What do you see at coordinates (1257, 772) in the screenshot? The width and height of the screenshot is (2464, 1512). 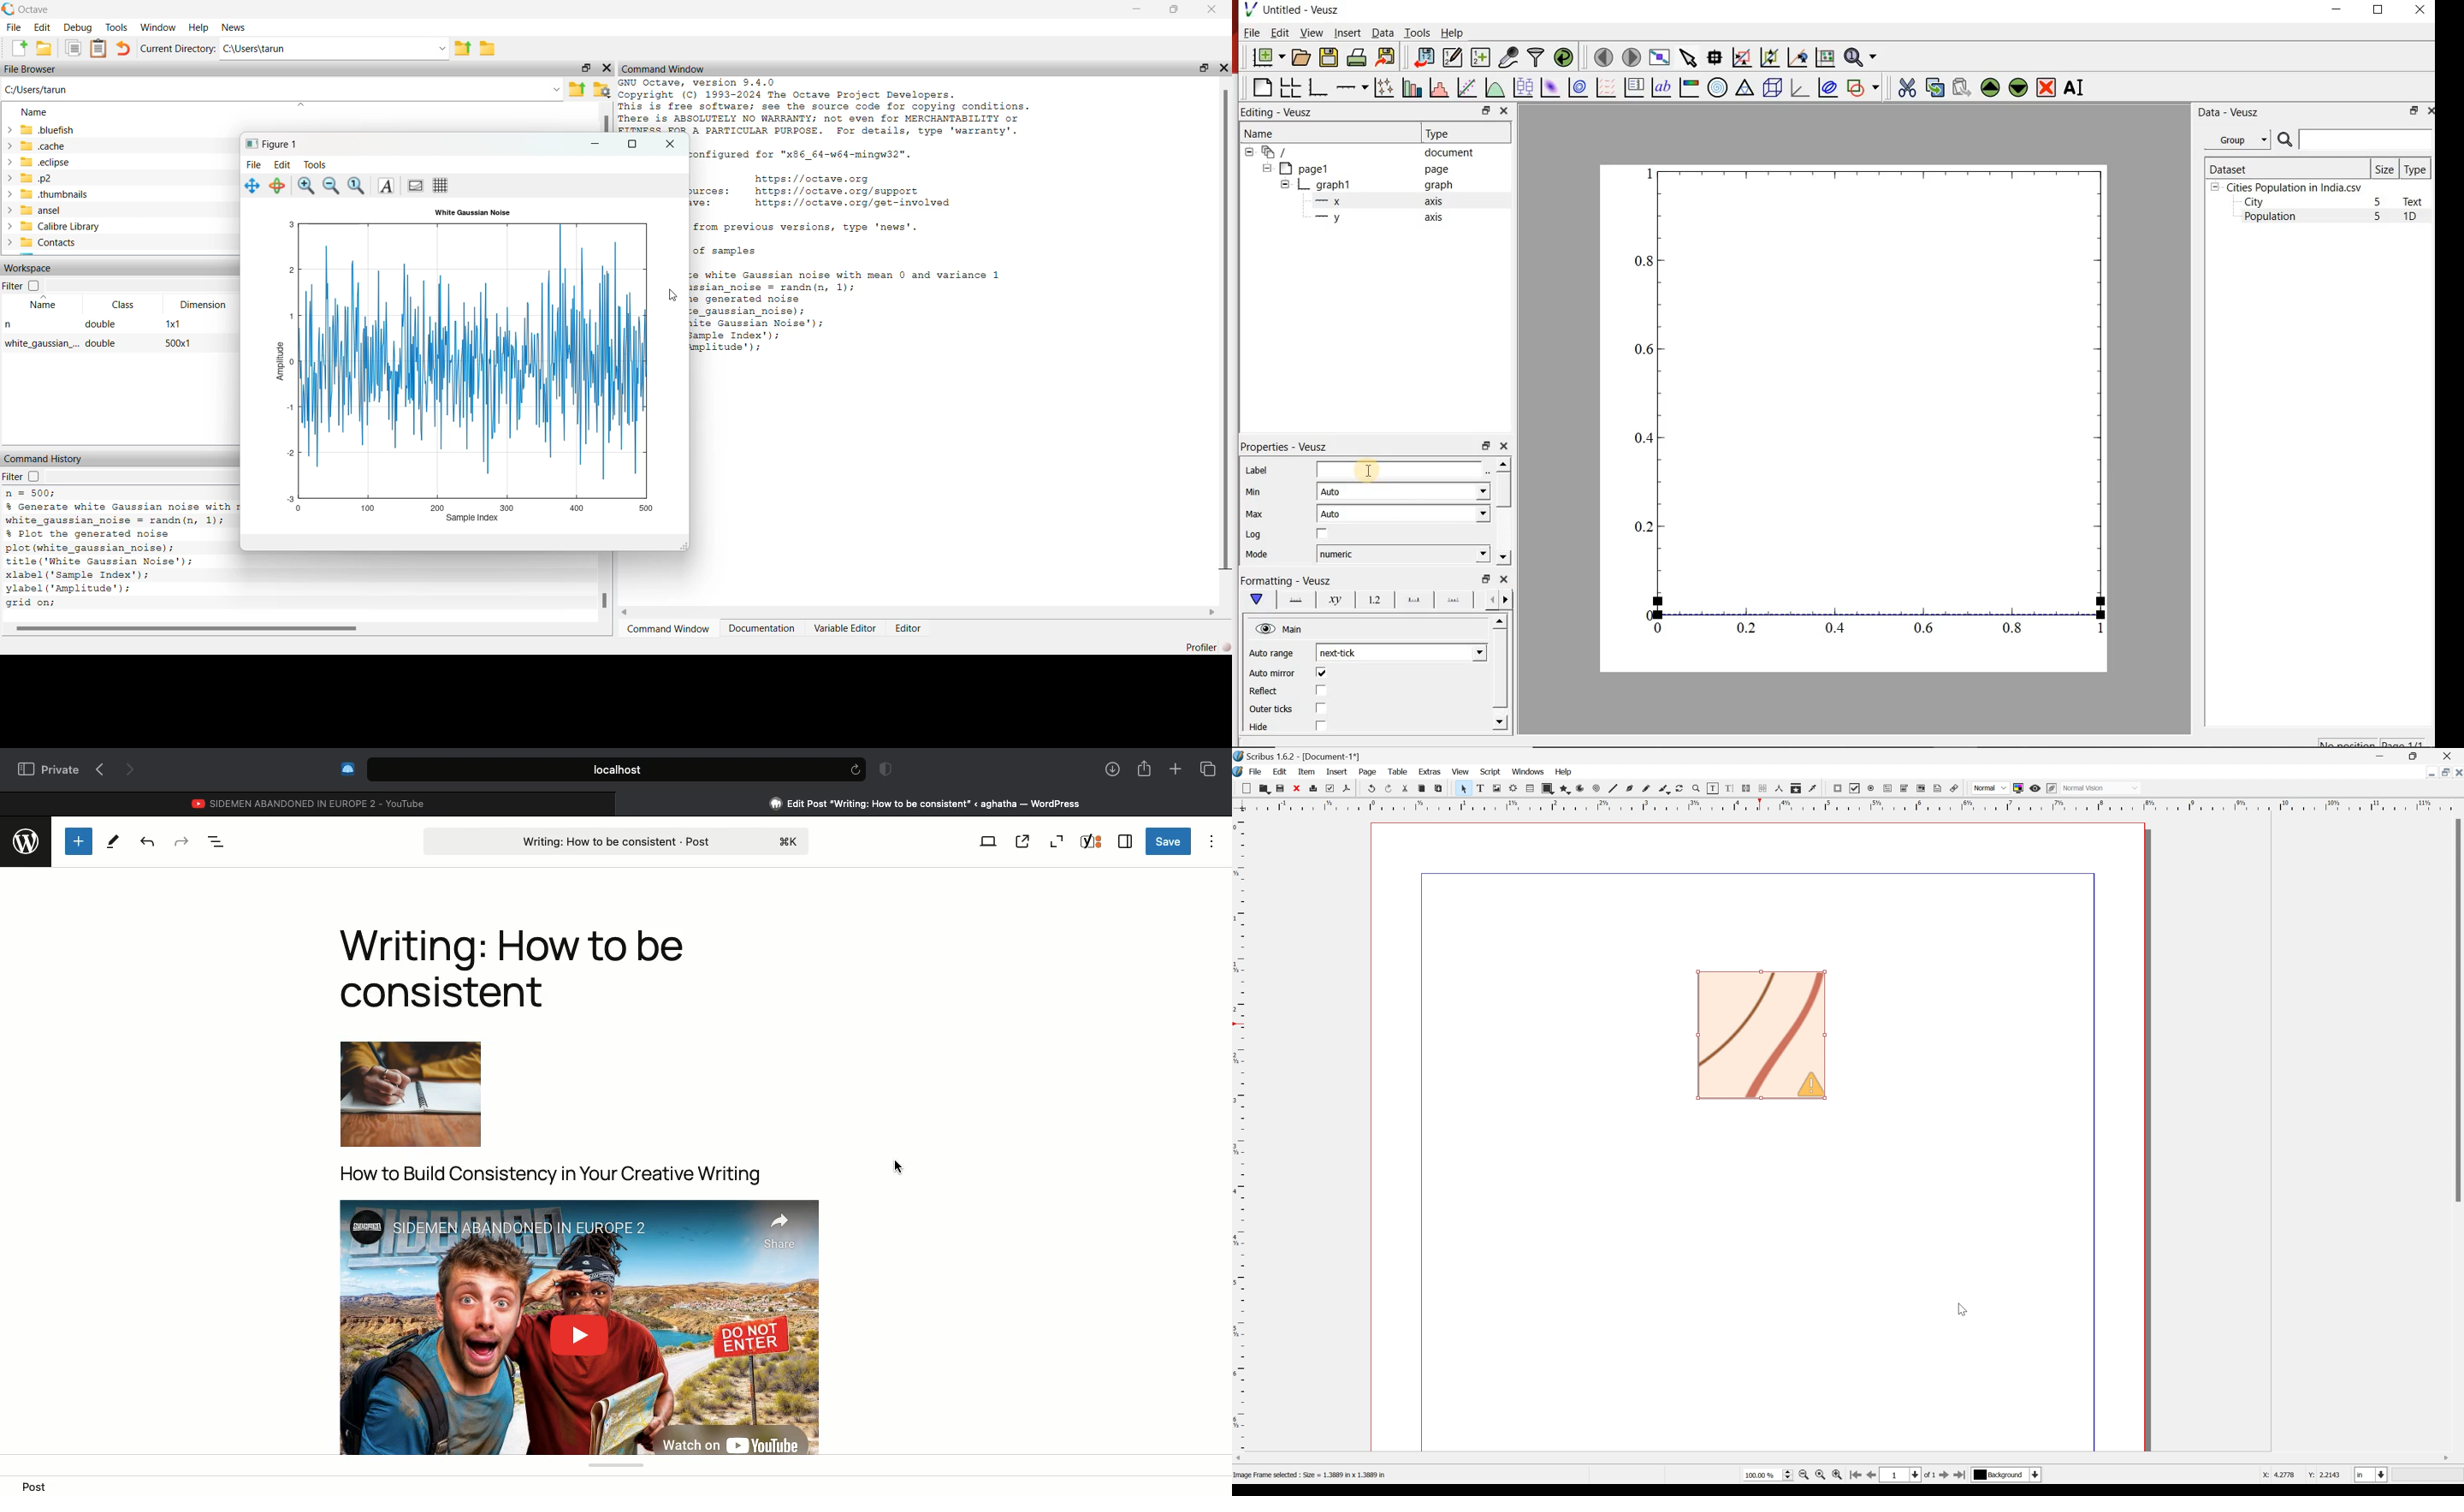 I see `File` at bounding box center [1257, 772].